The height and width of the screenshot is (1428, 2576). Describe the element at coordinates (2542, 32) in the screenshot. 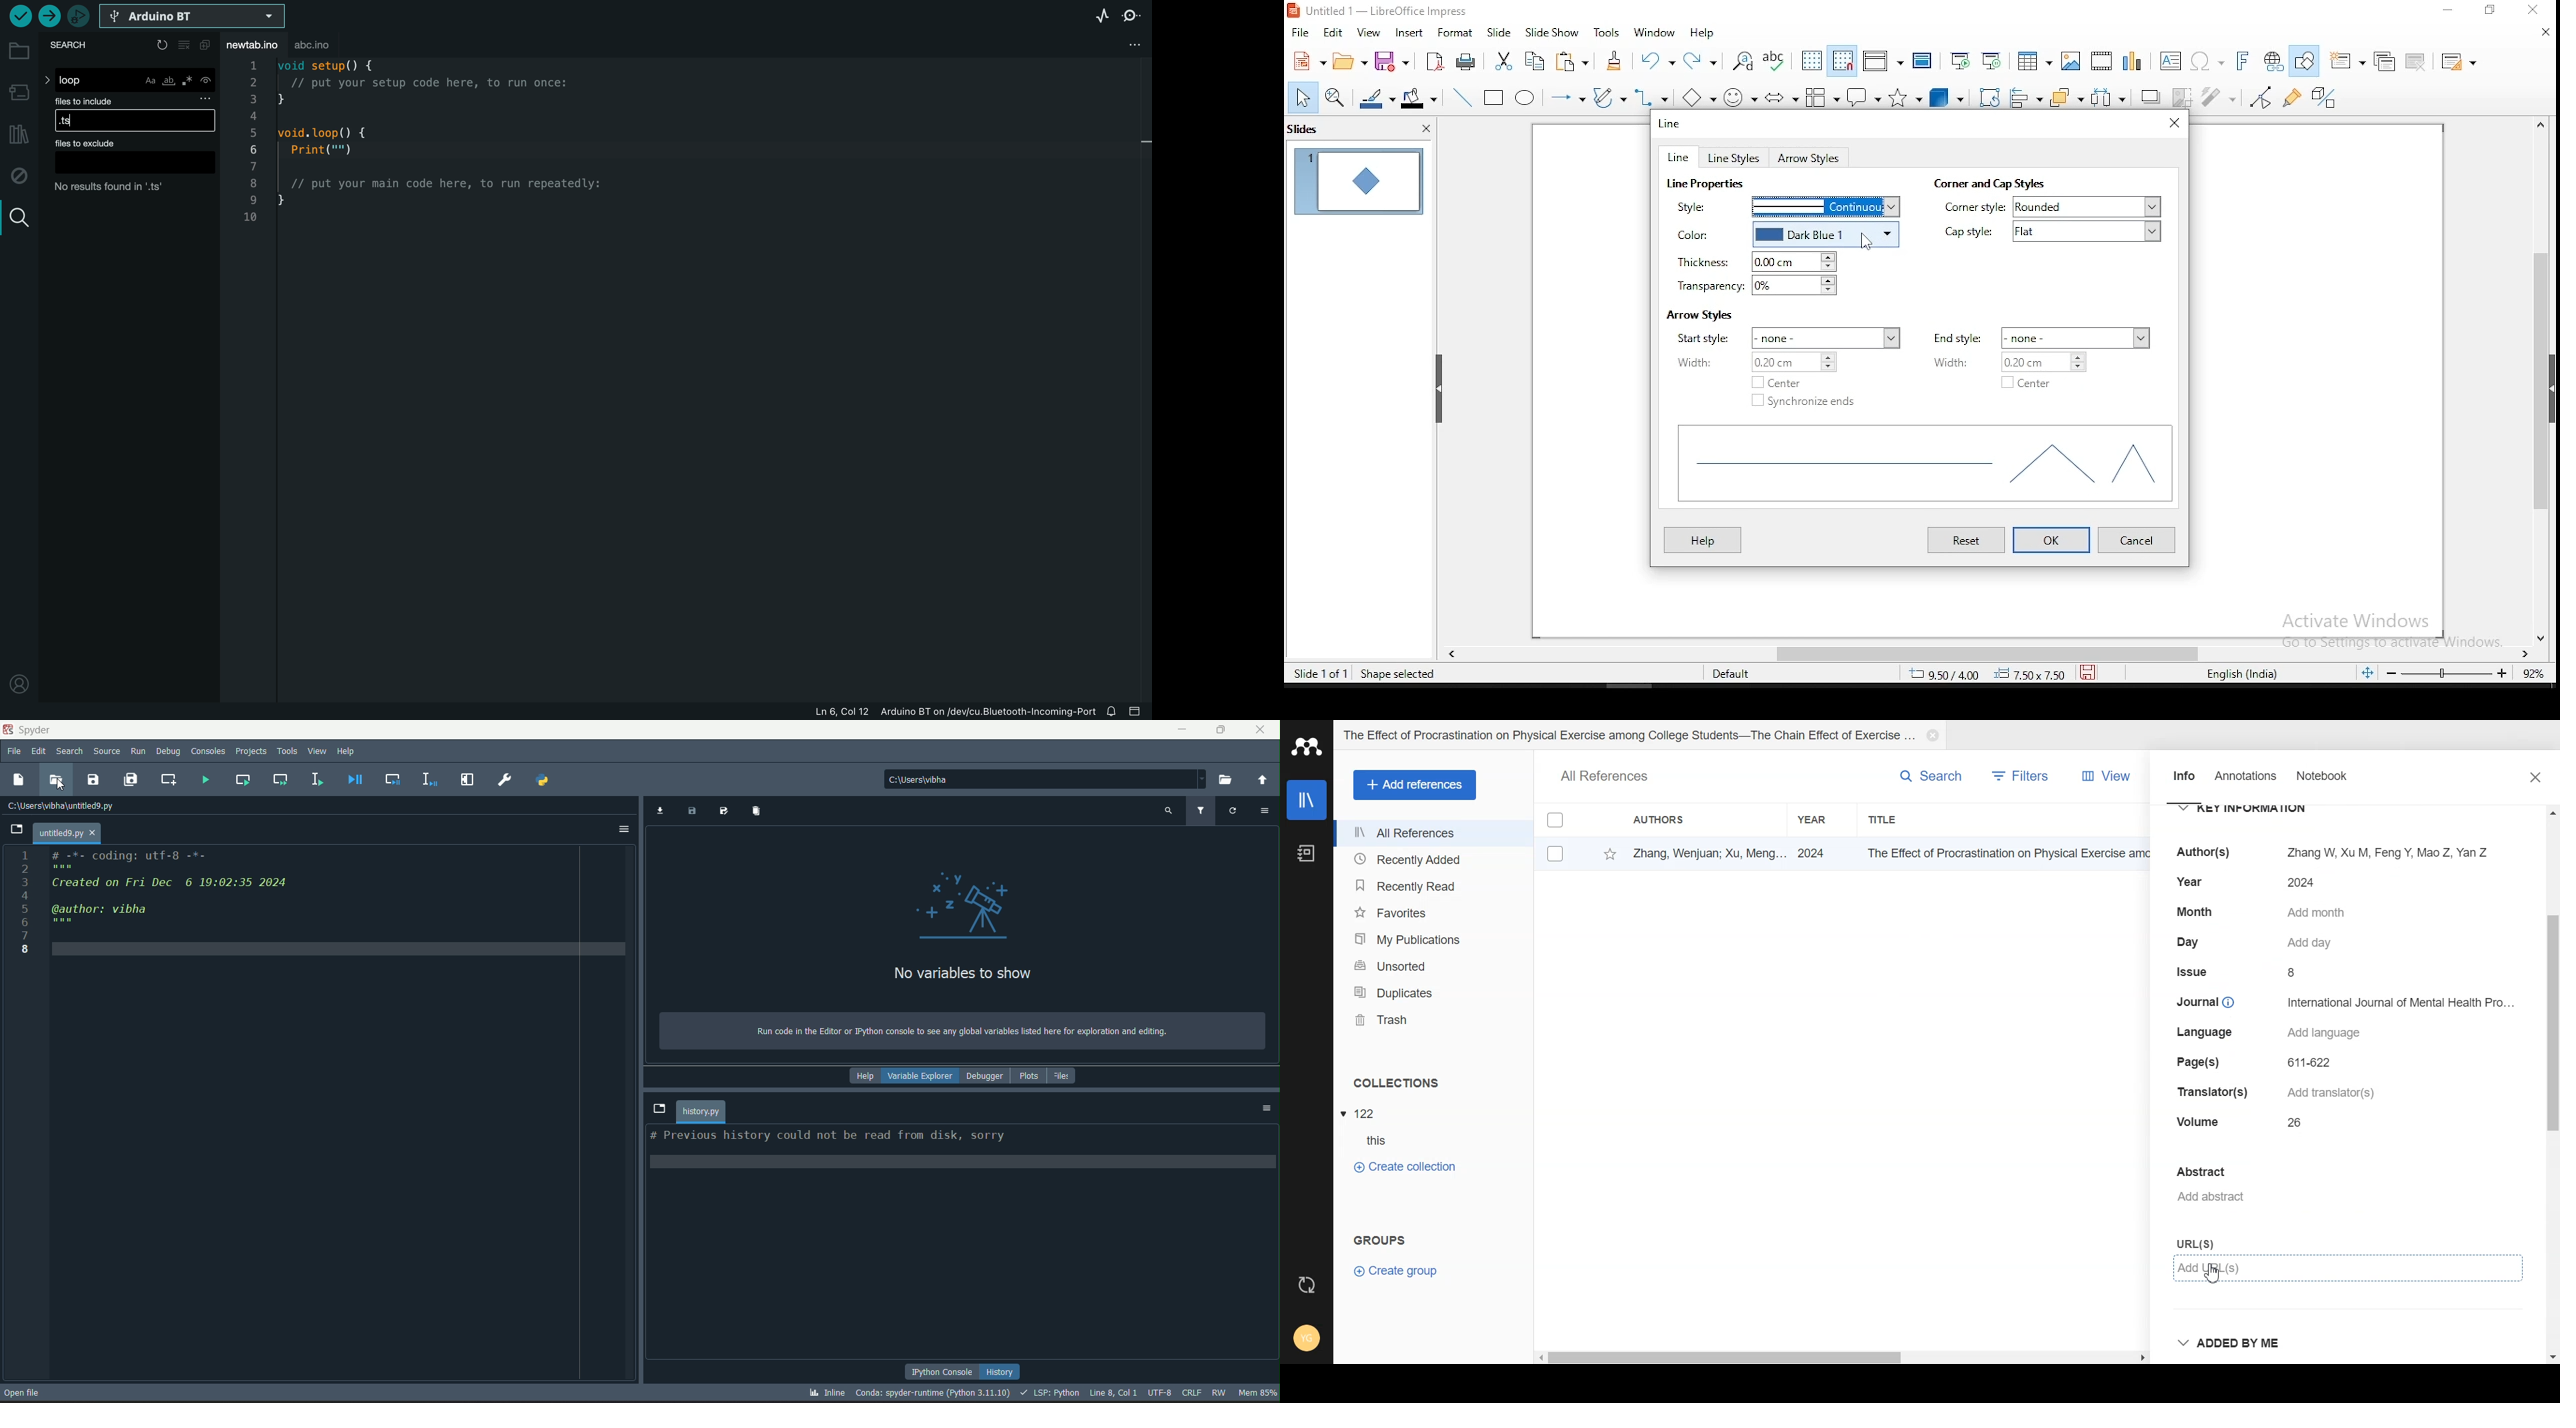

I see `close` at that location.